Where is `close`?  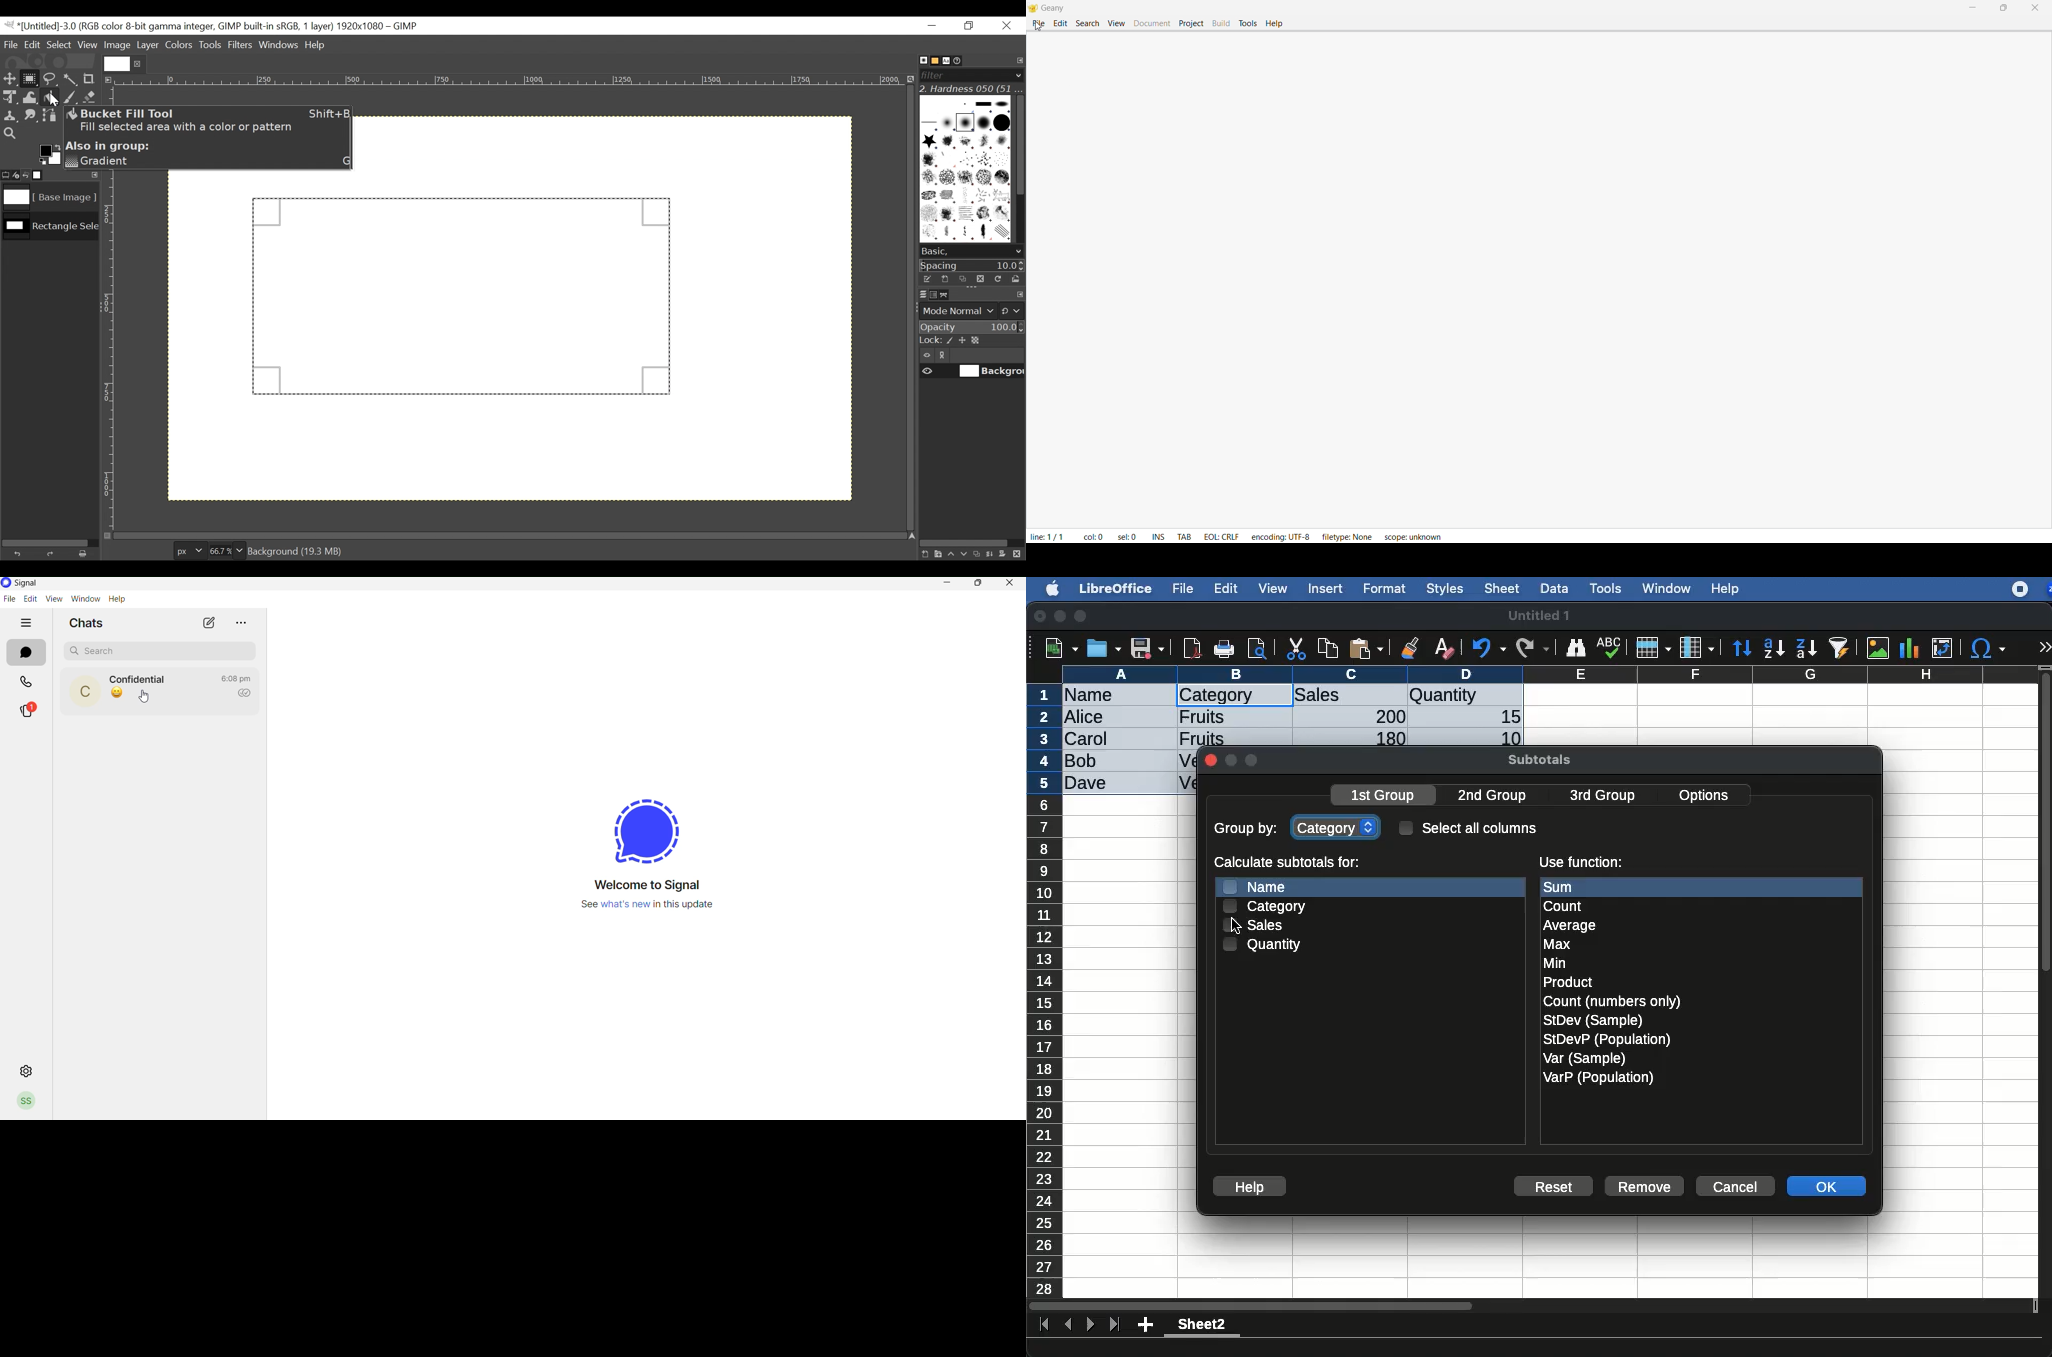 close is located at coordinates (1041, 618).